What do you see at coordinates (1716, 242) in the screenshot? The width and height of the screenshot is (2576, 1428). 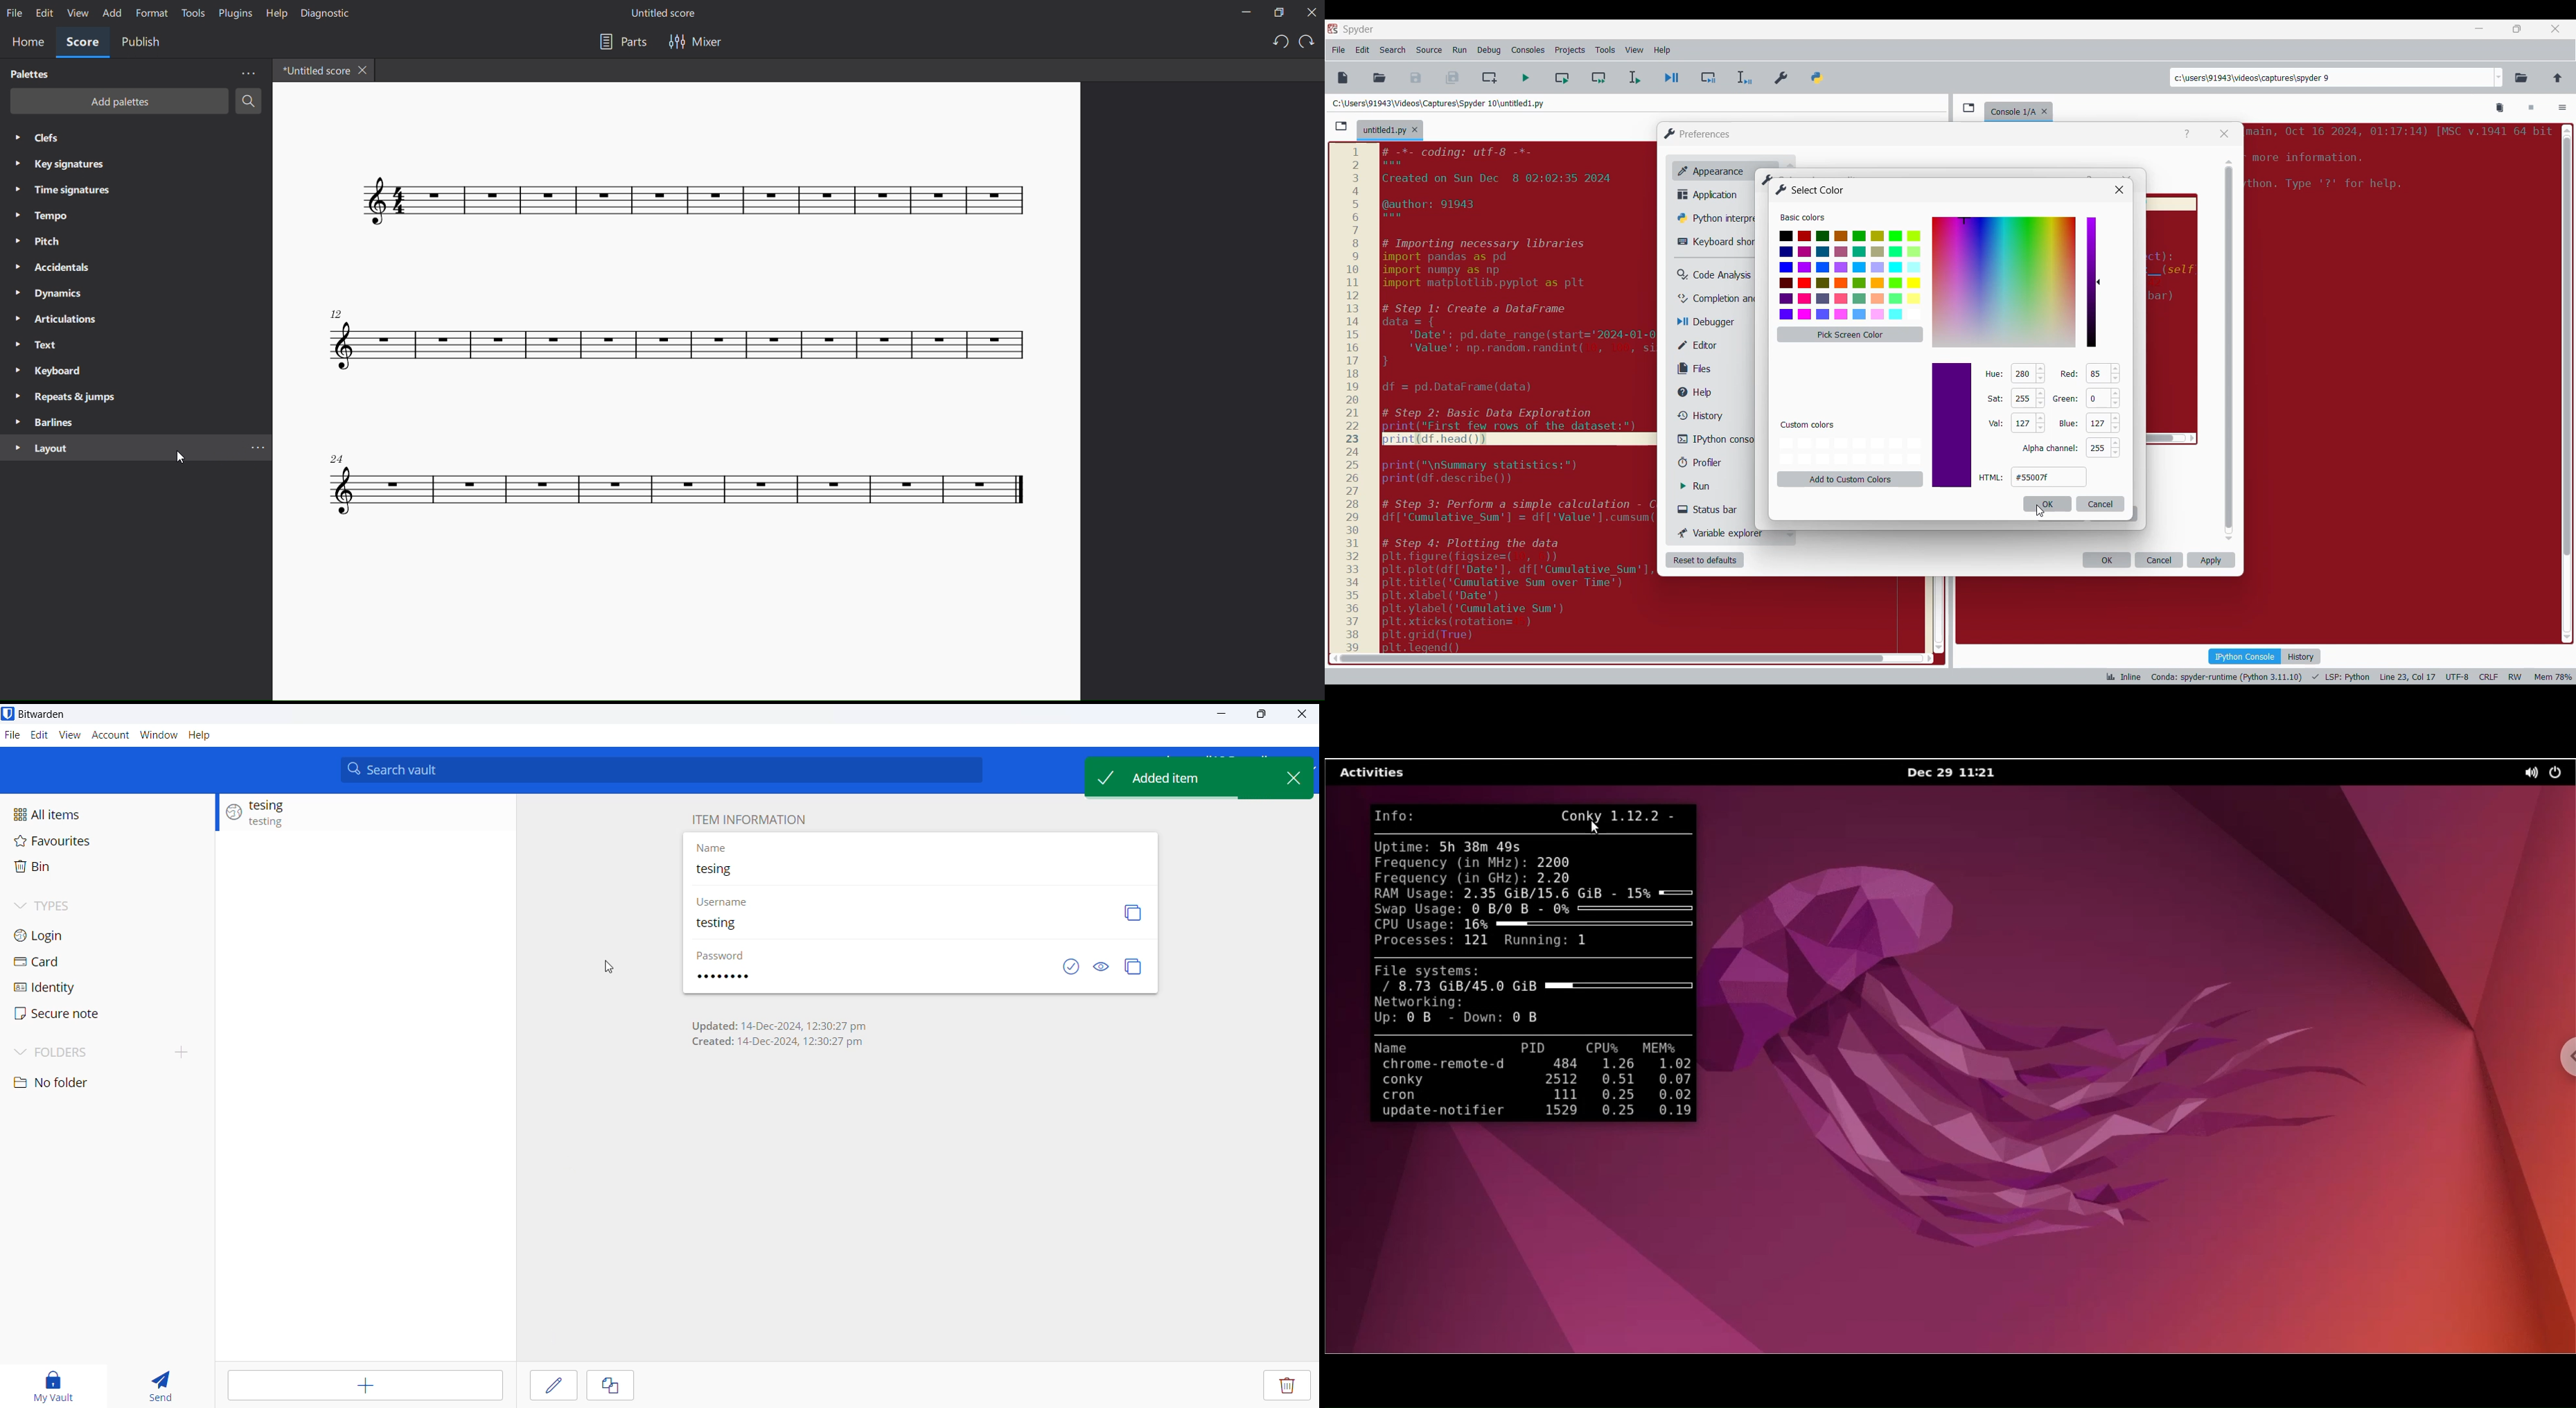 I see `Keyboard shortcut` at bounding box center [1716, 242].